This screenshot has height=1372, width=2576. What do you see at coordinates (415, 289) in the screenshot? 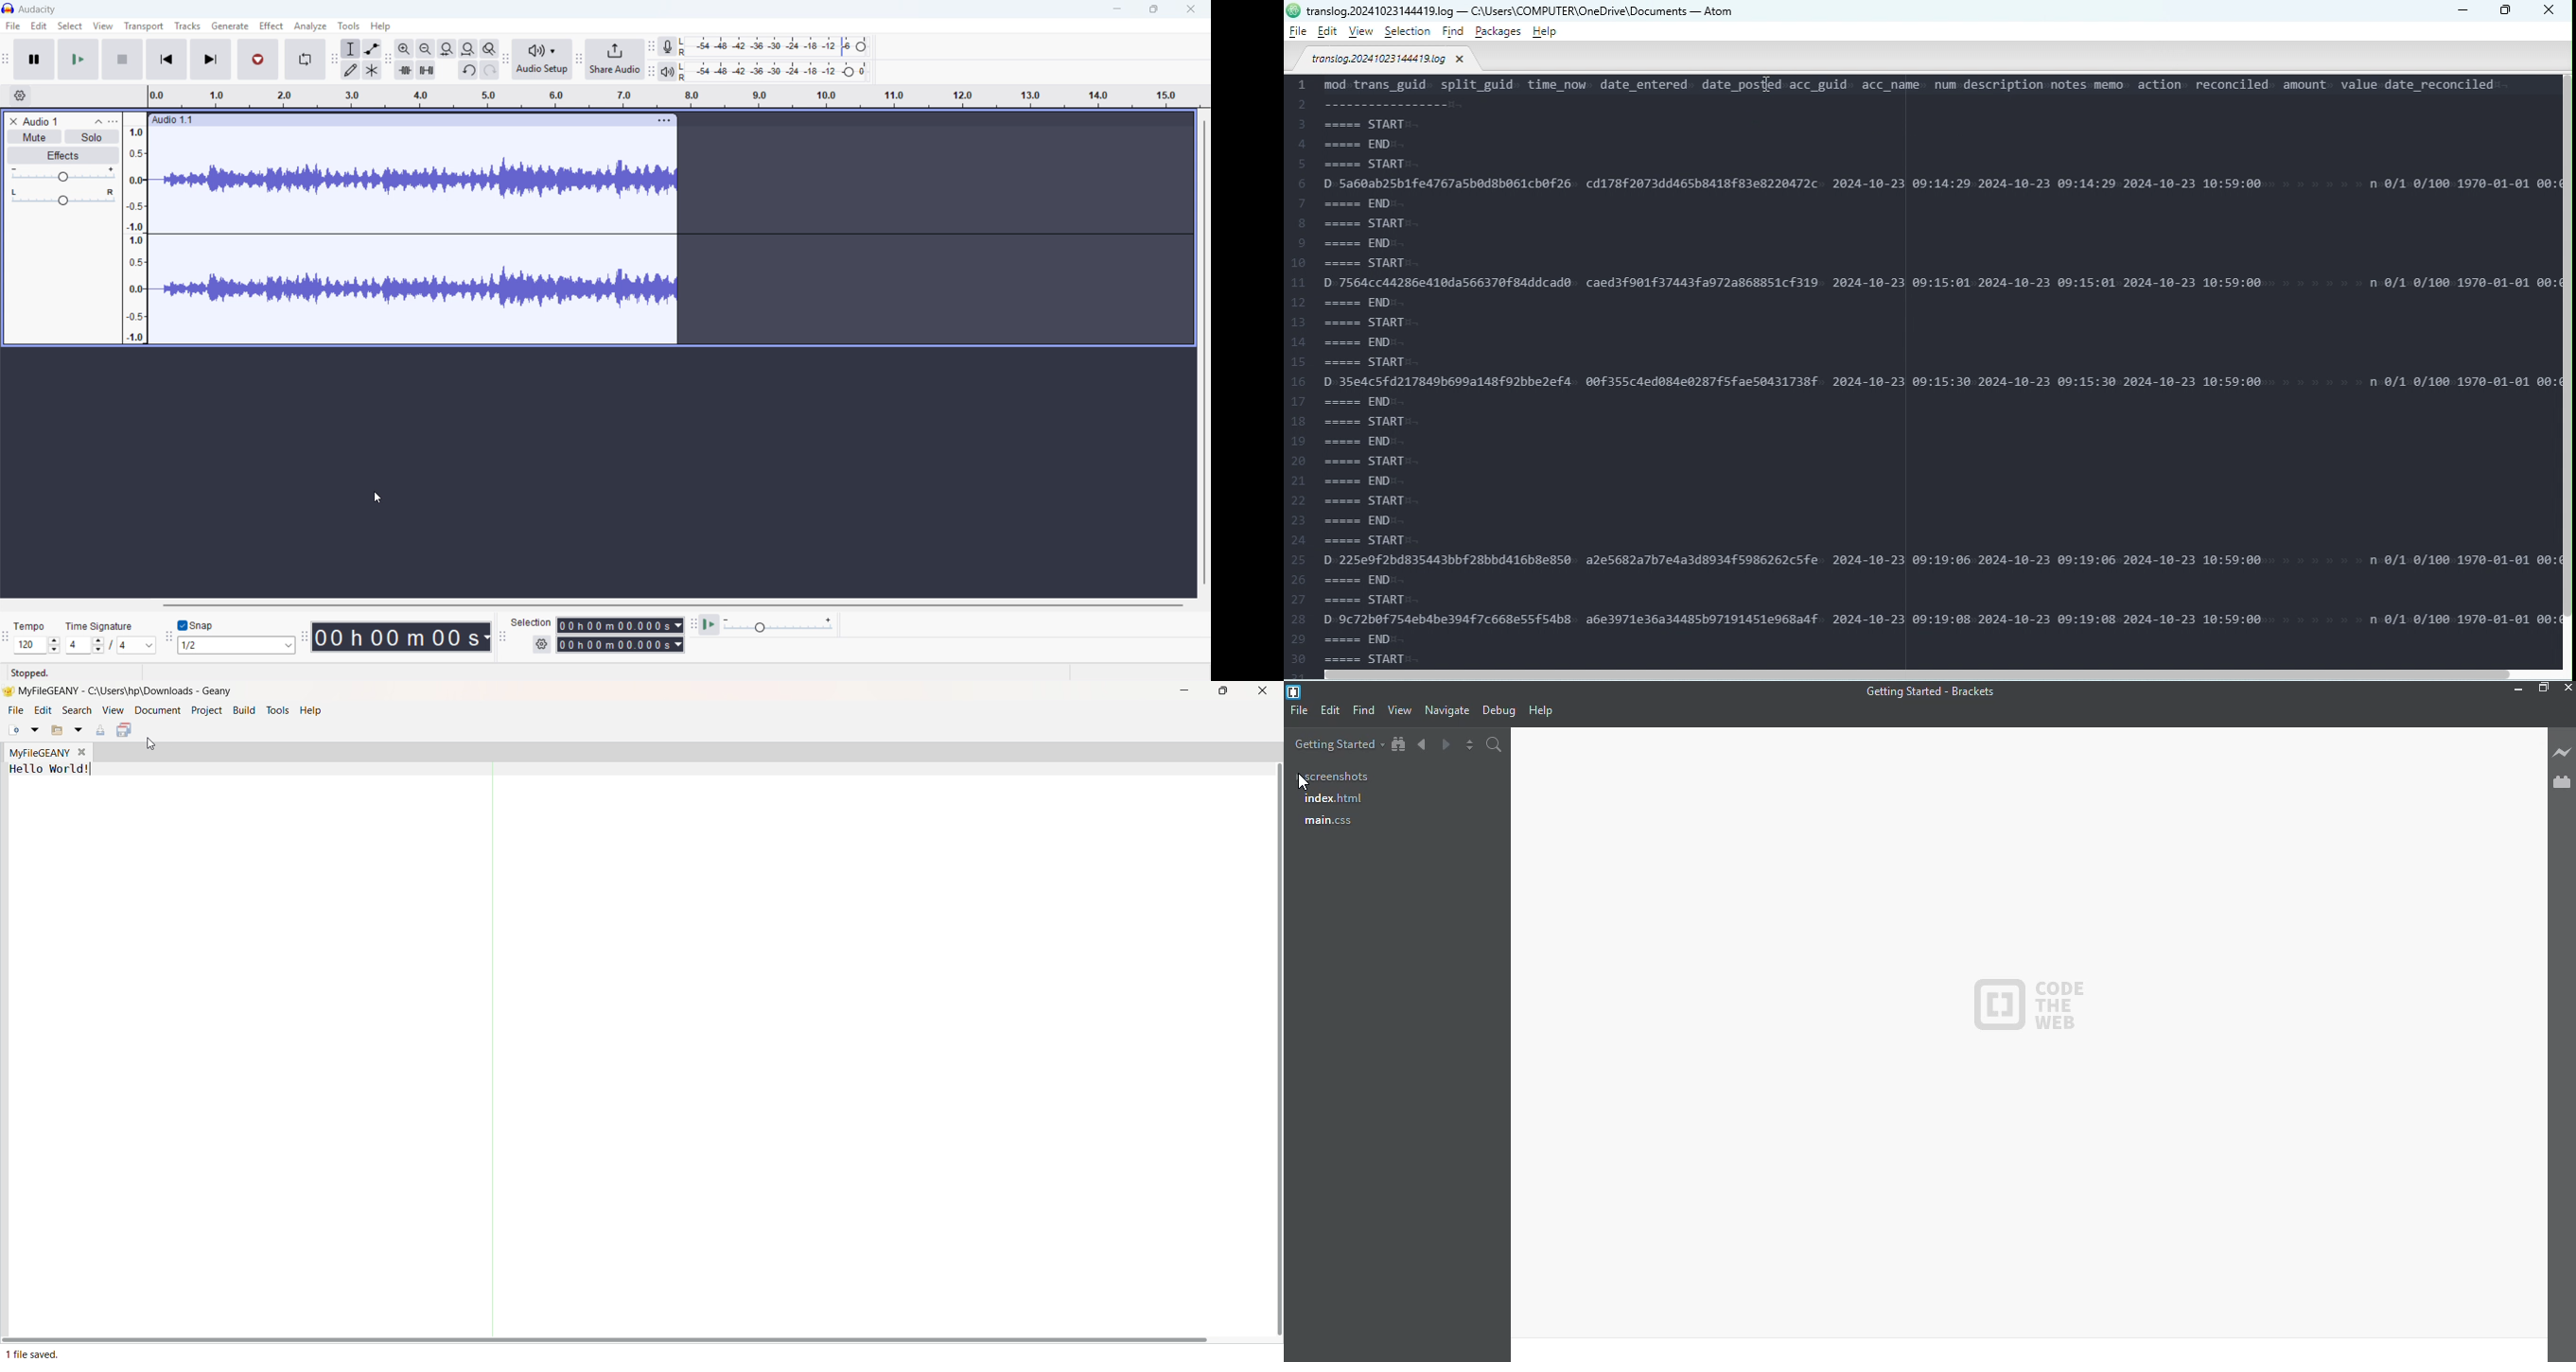
I see `Track waveform` at bounding box center [415, 289].